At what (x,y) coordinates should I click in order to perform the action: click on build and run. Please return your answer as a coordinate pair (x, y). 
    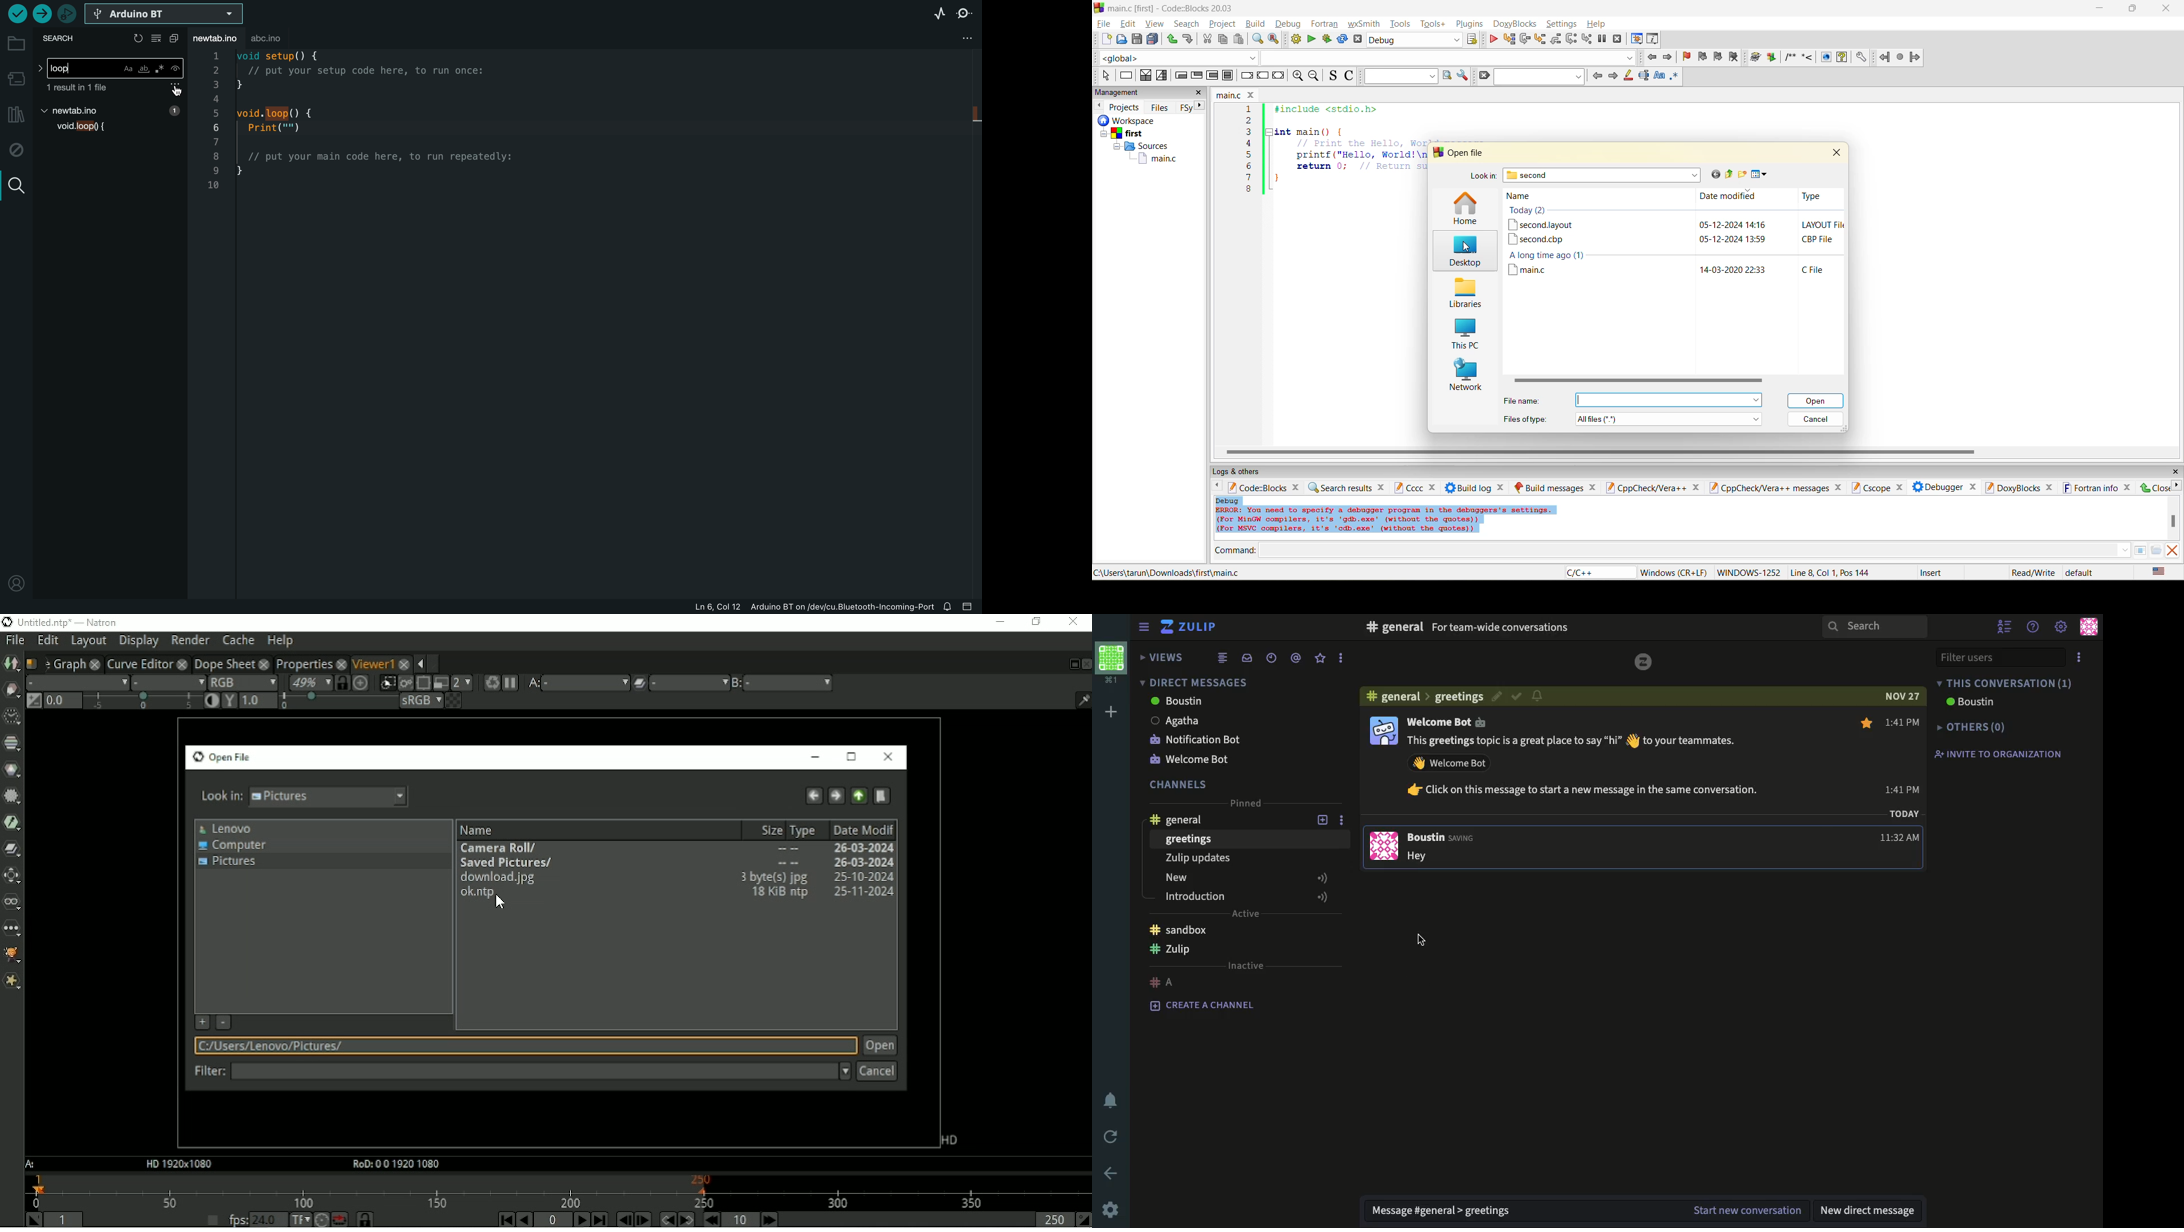
    Looking at the image, I should click on (1327, 39).